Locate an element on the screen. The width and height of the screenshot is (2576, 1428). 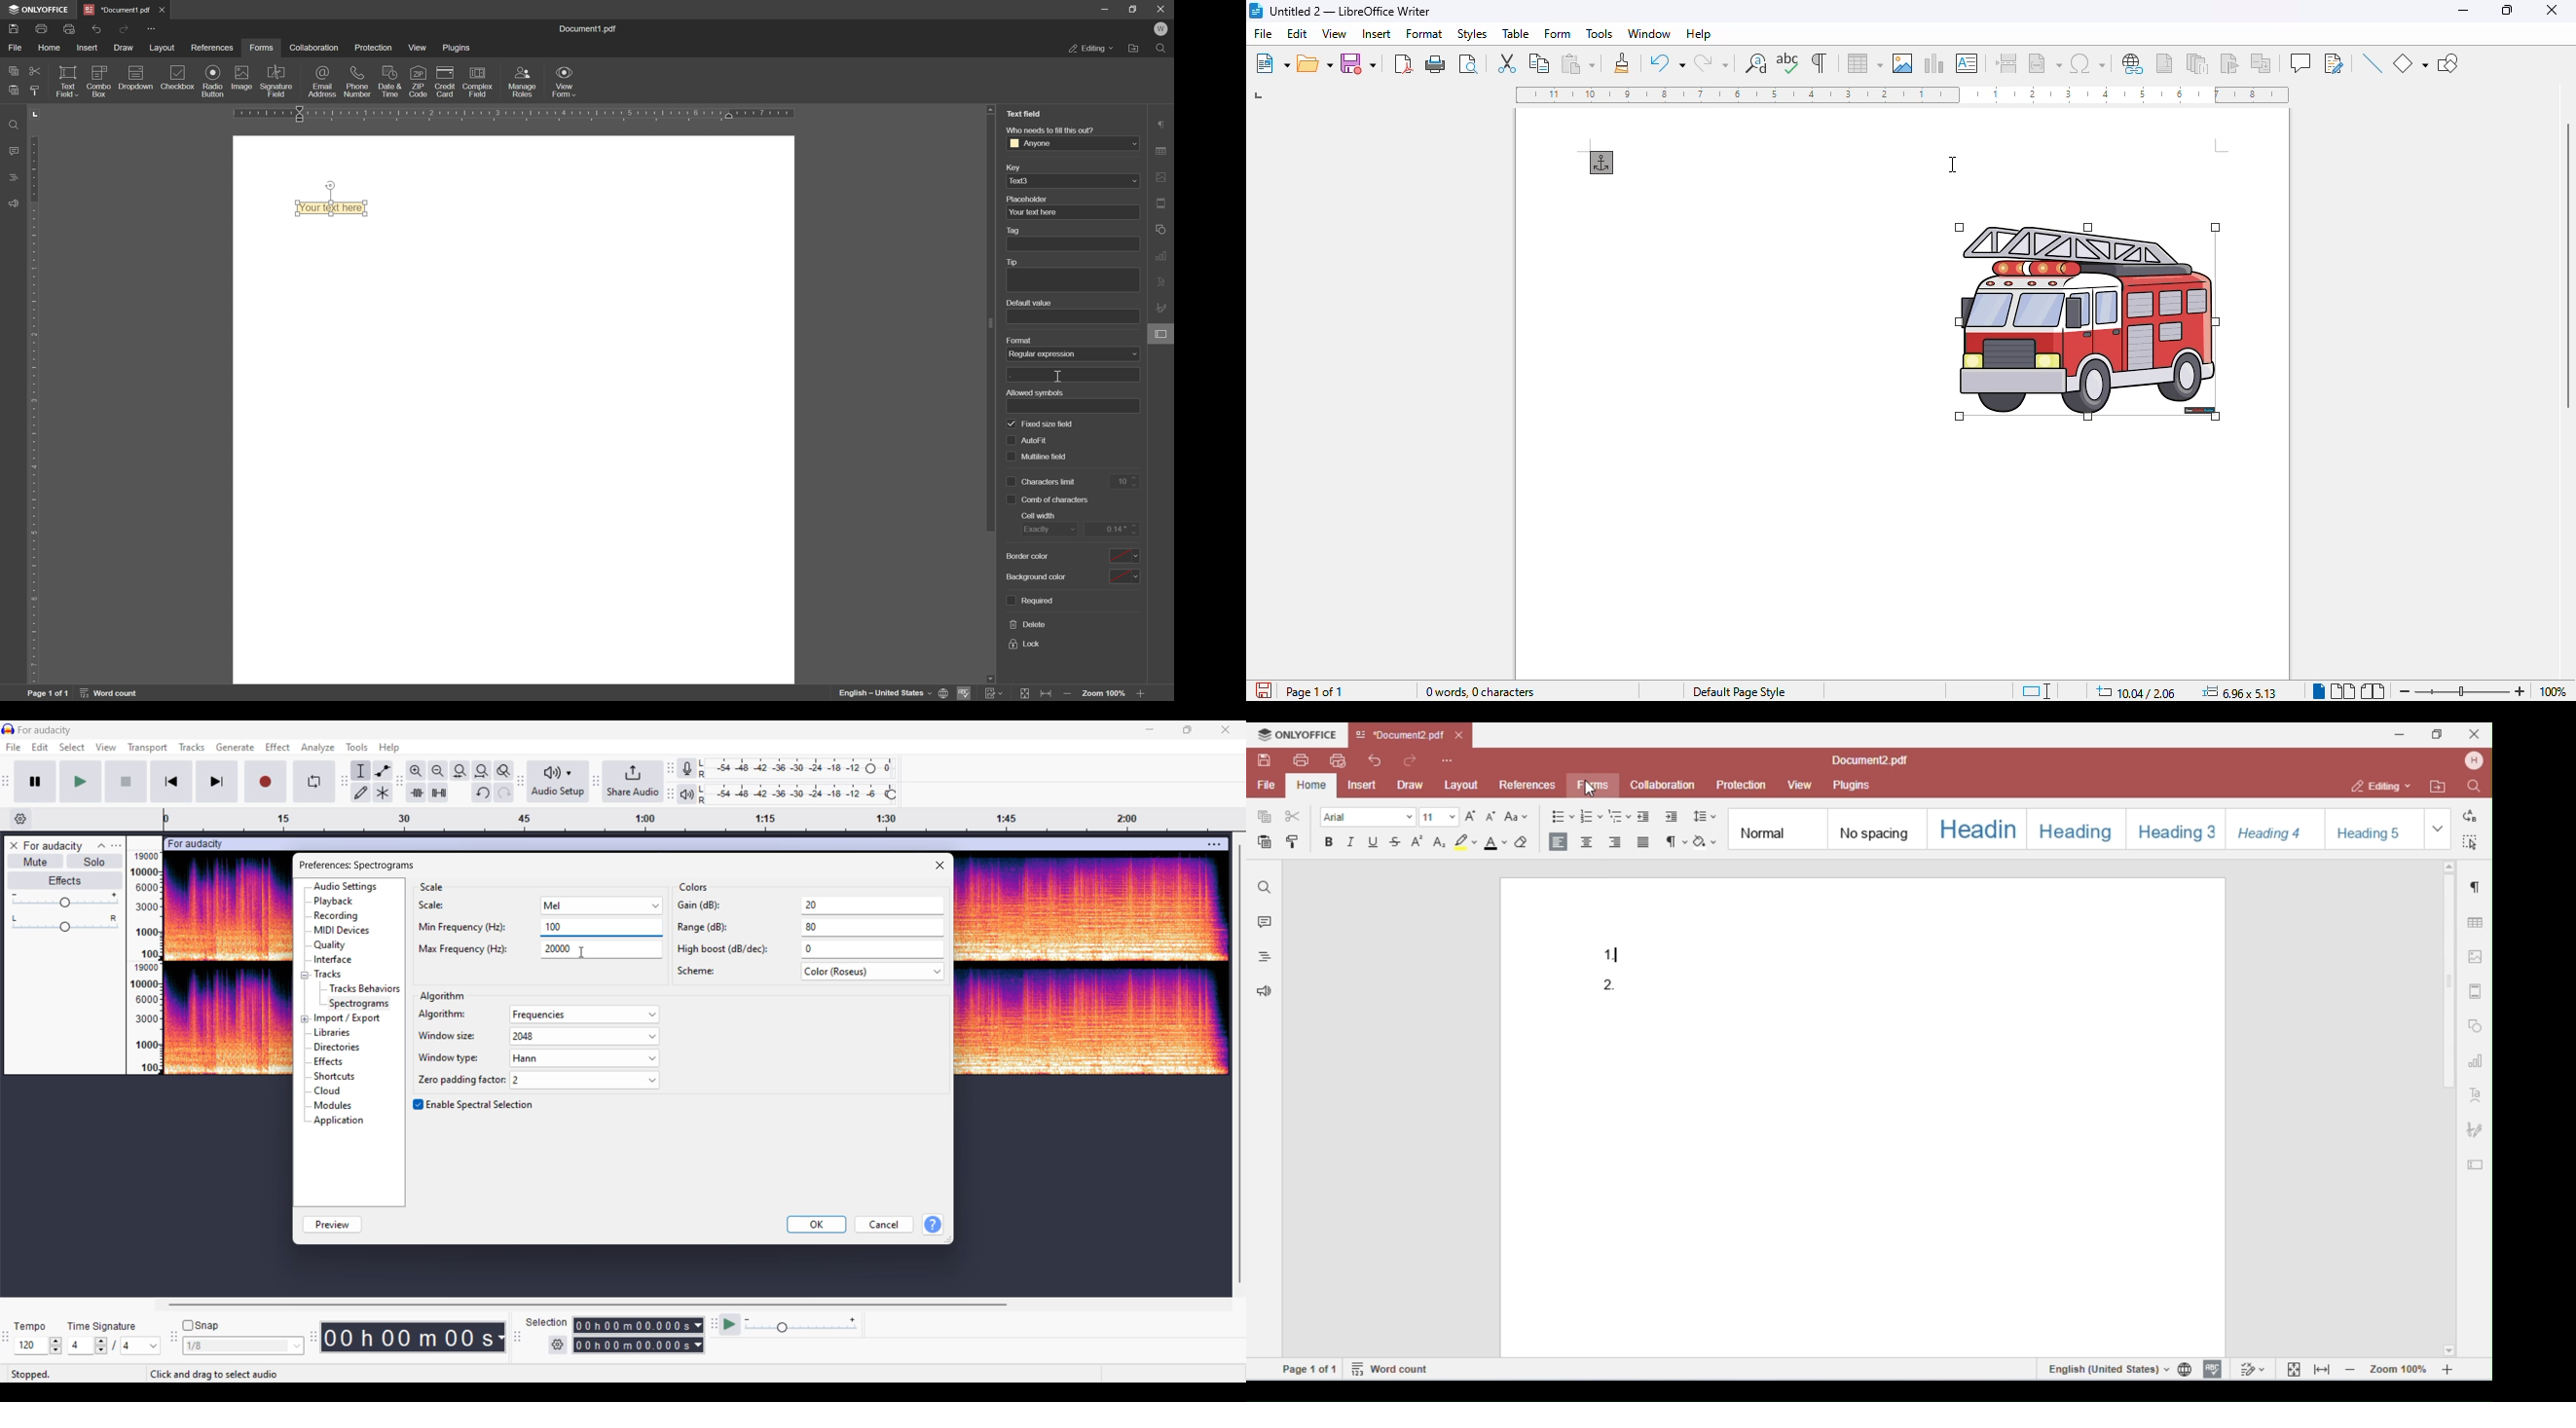
tag textbox is located at coordinates (1077, 244).